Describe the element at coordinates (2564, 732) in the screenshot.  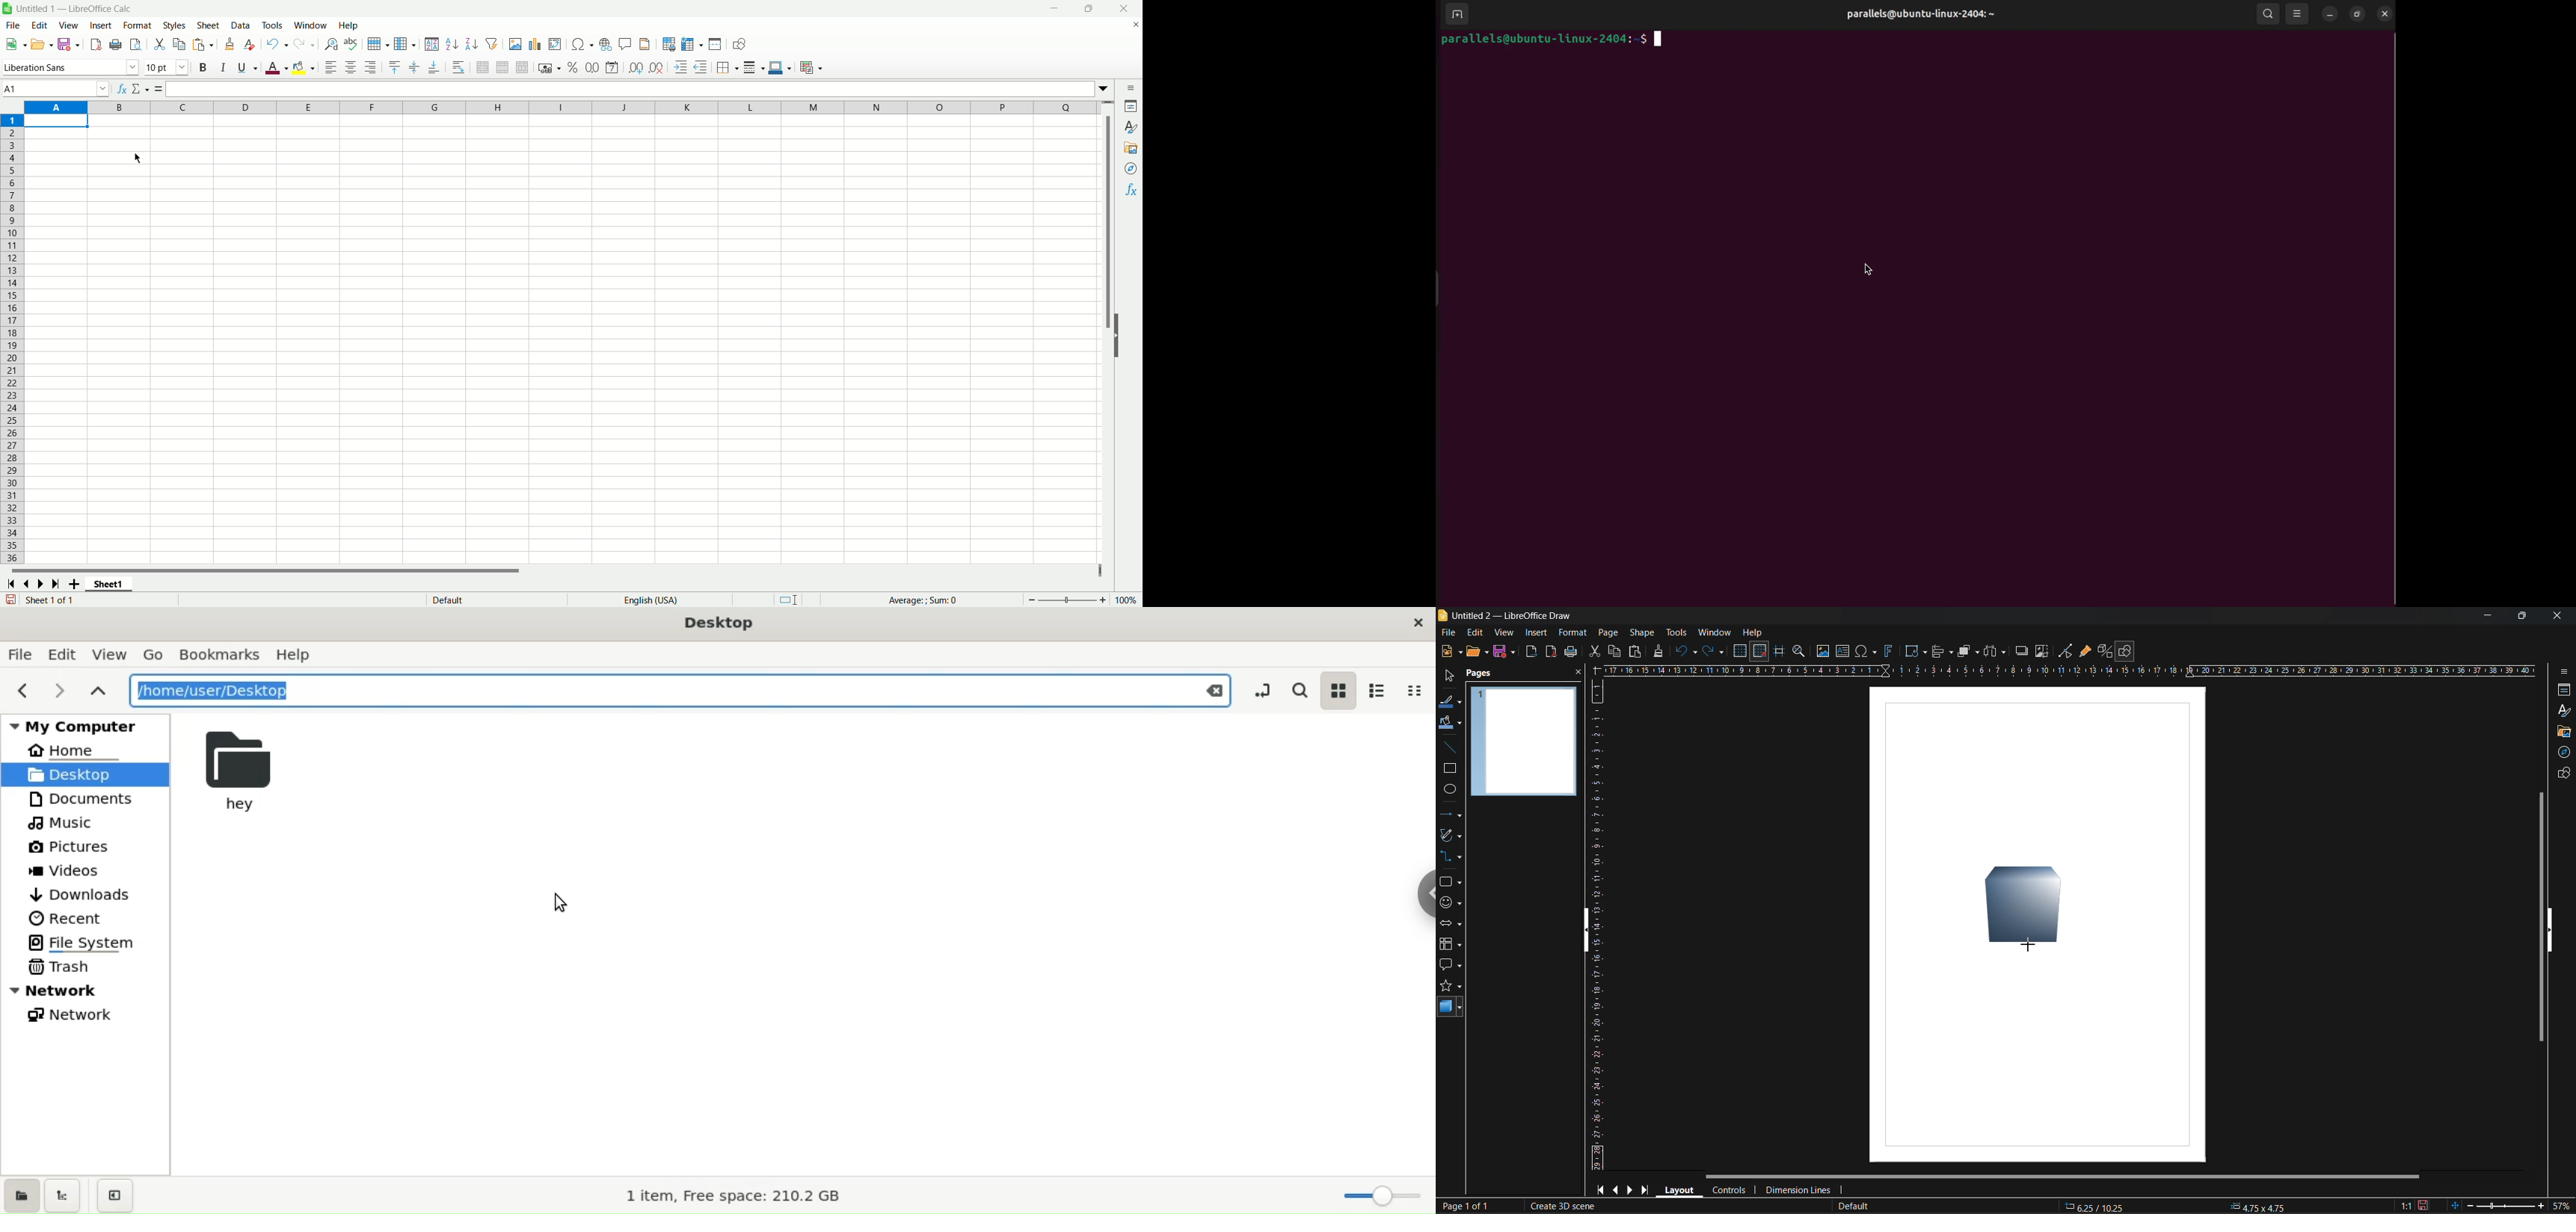
I see `gallery` at that location.